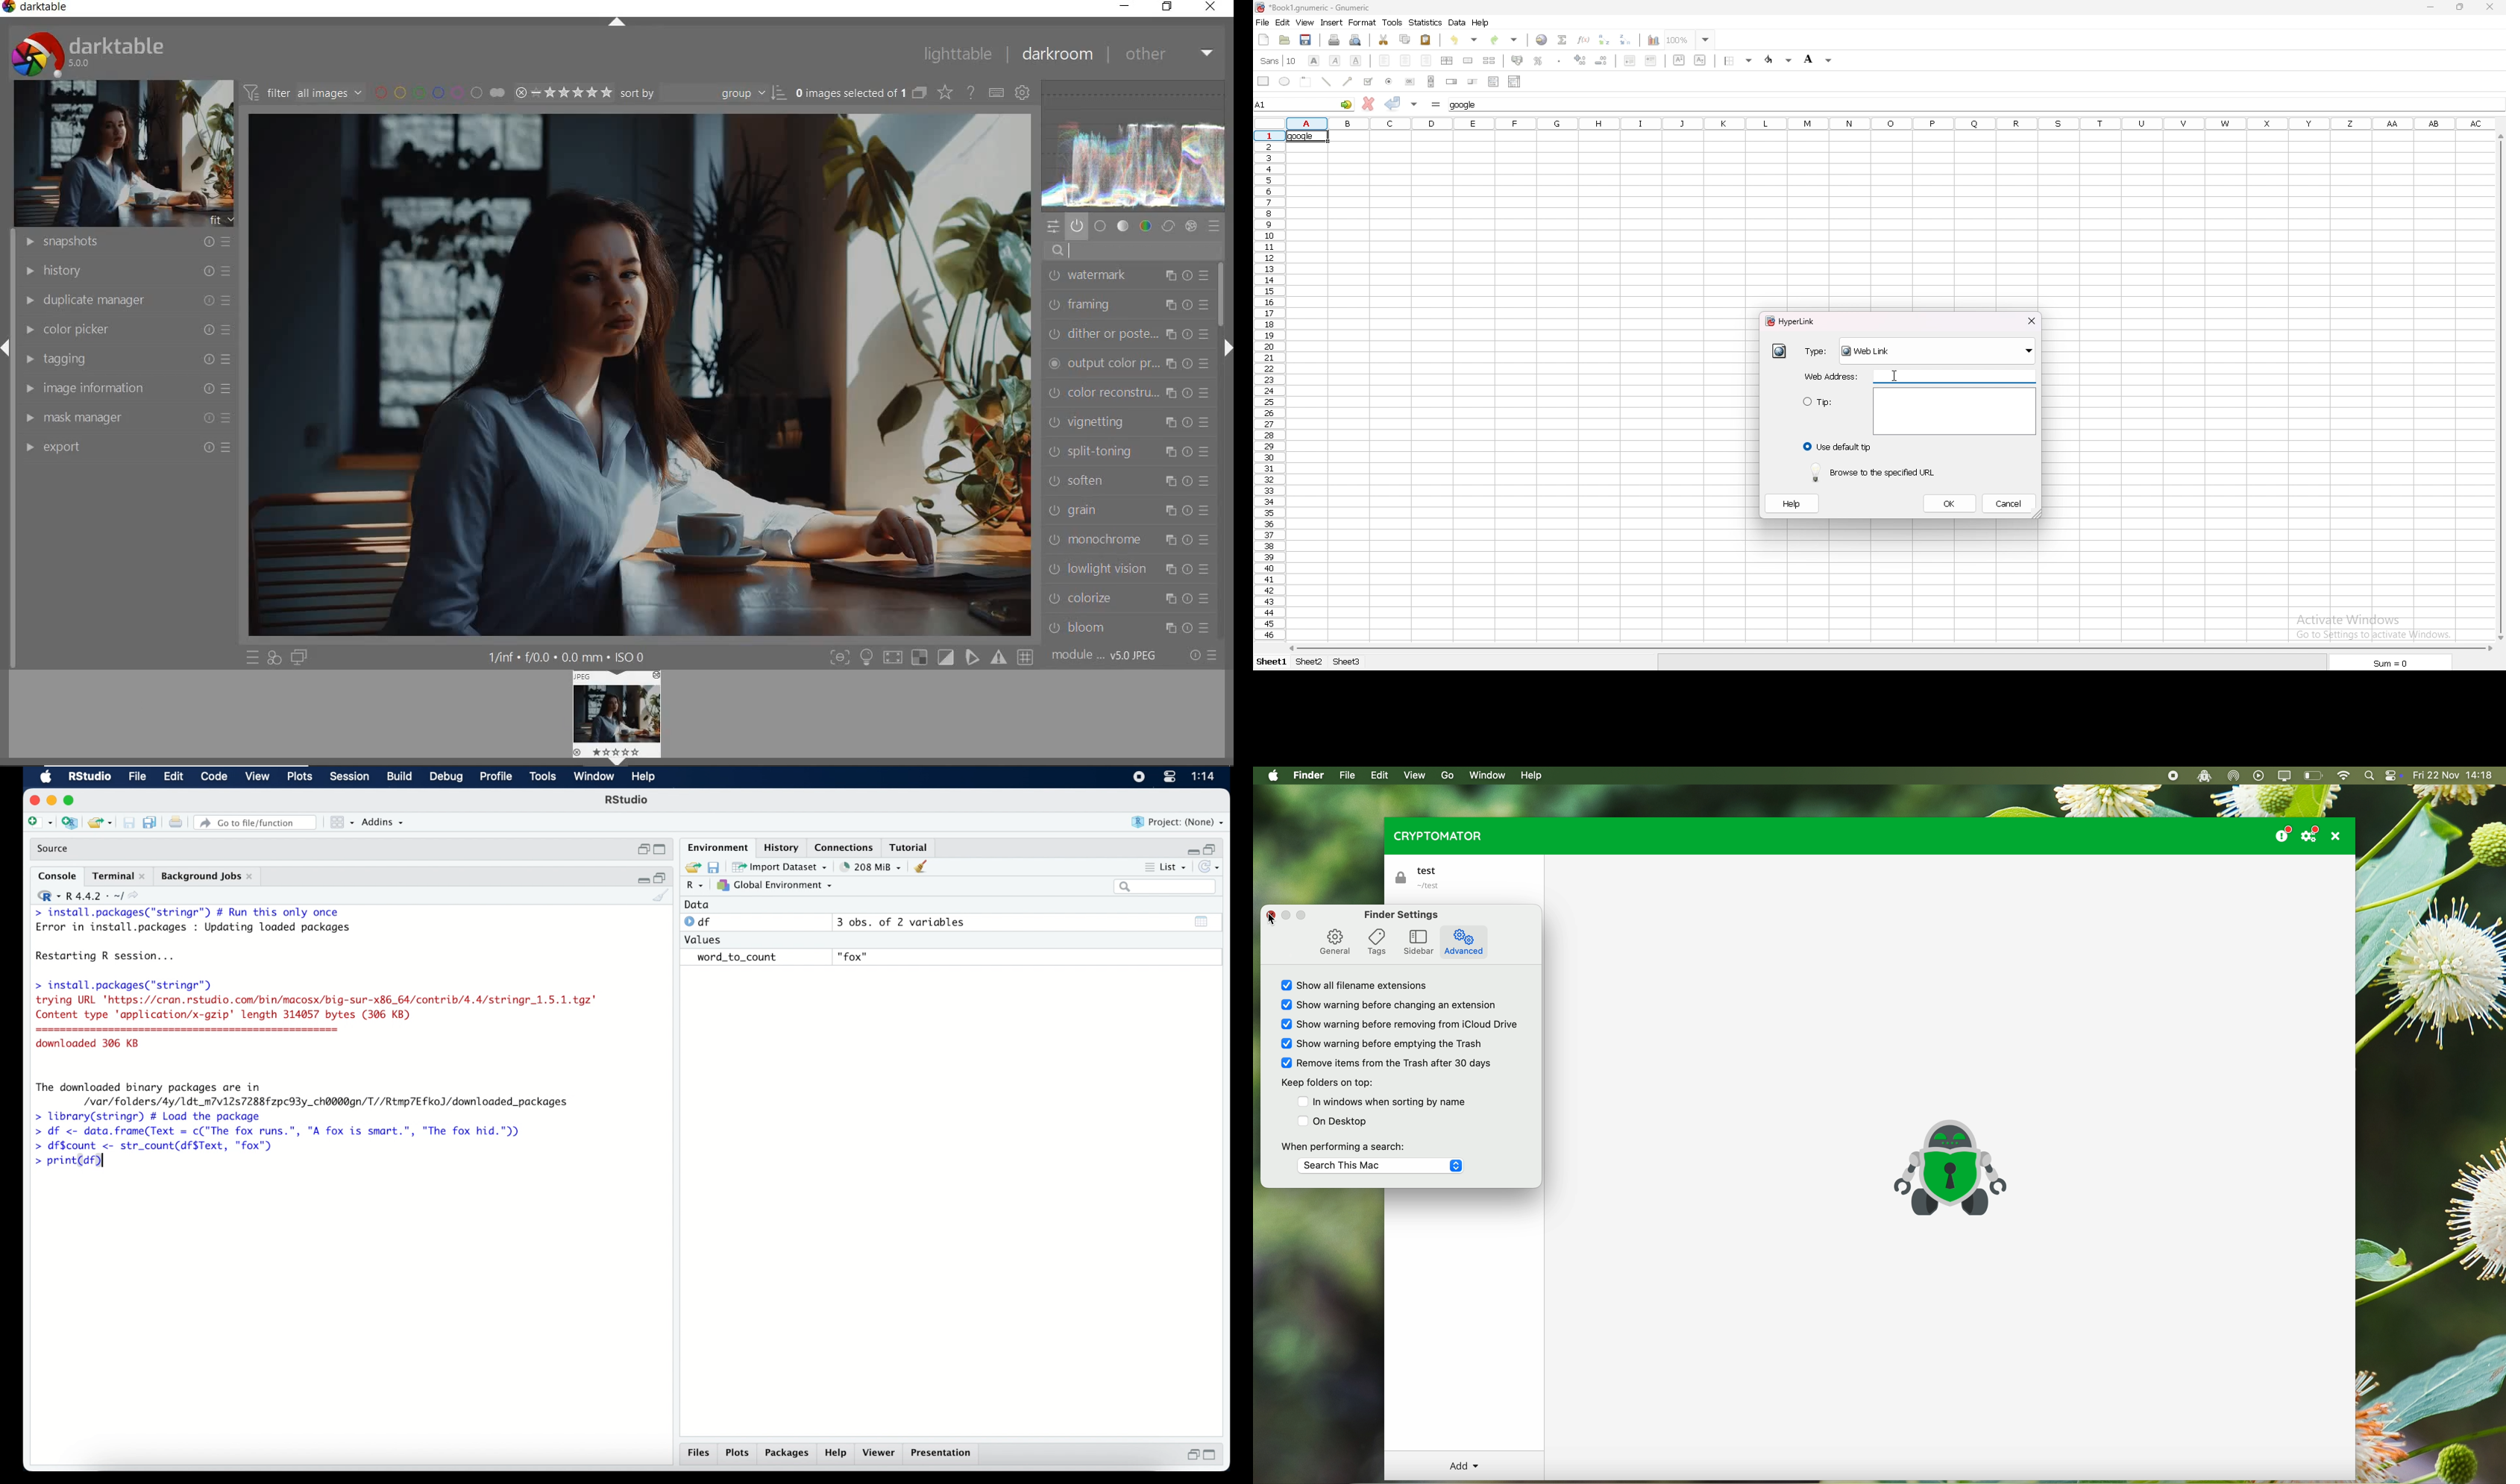 This screenshot has width=2520, height=1484. Describe the element at coordinates (191, 913) in the screenshot. I see `> install.packages("stringr") # Run this only once|` at that location.